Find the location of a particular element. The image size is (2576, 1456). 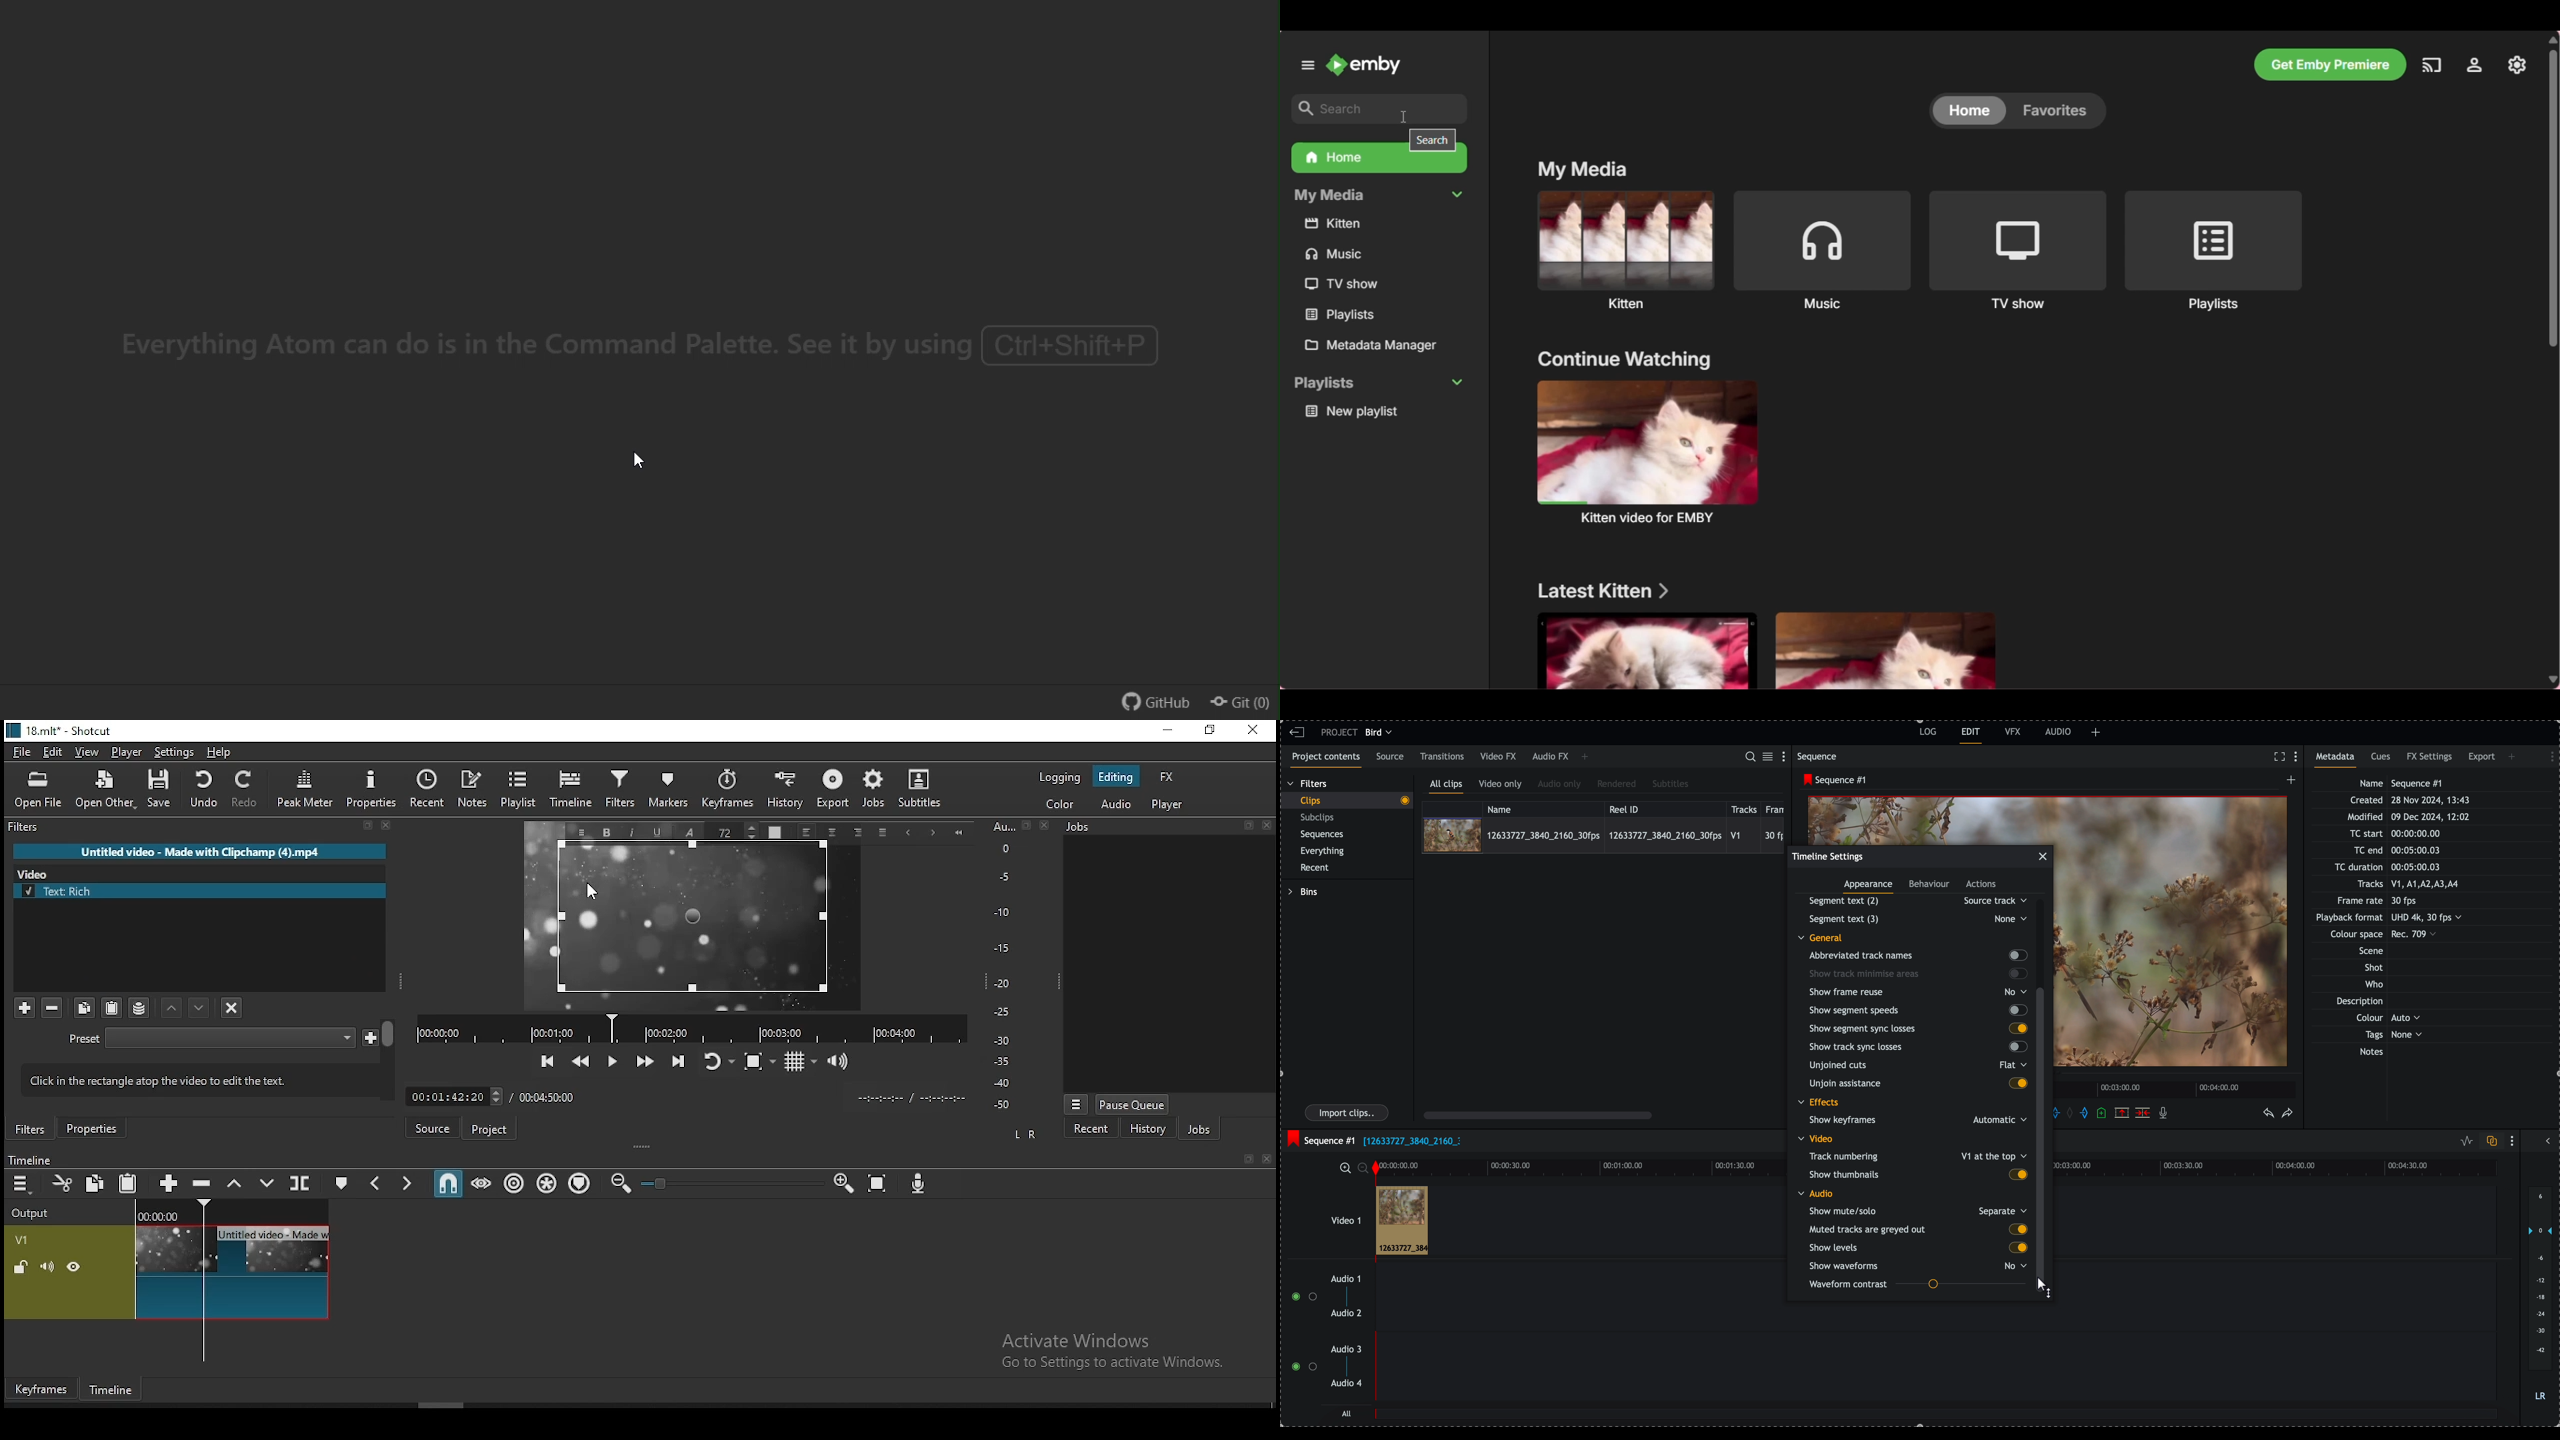

lick in the rectangle atop the video to edit the text. is located at coordinates (191, 1078).